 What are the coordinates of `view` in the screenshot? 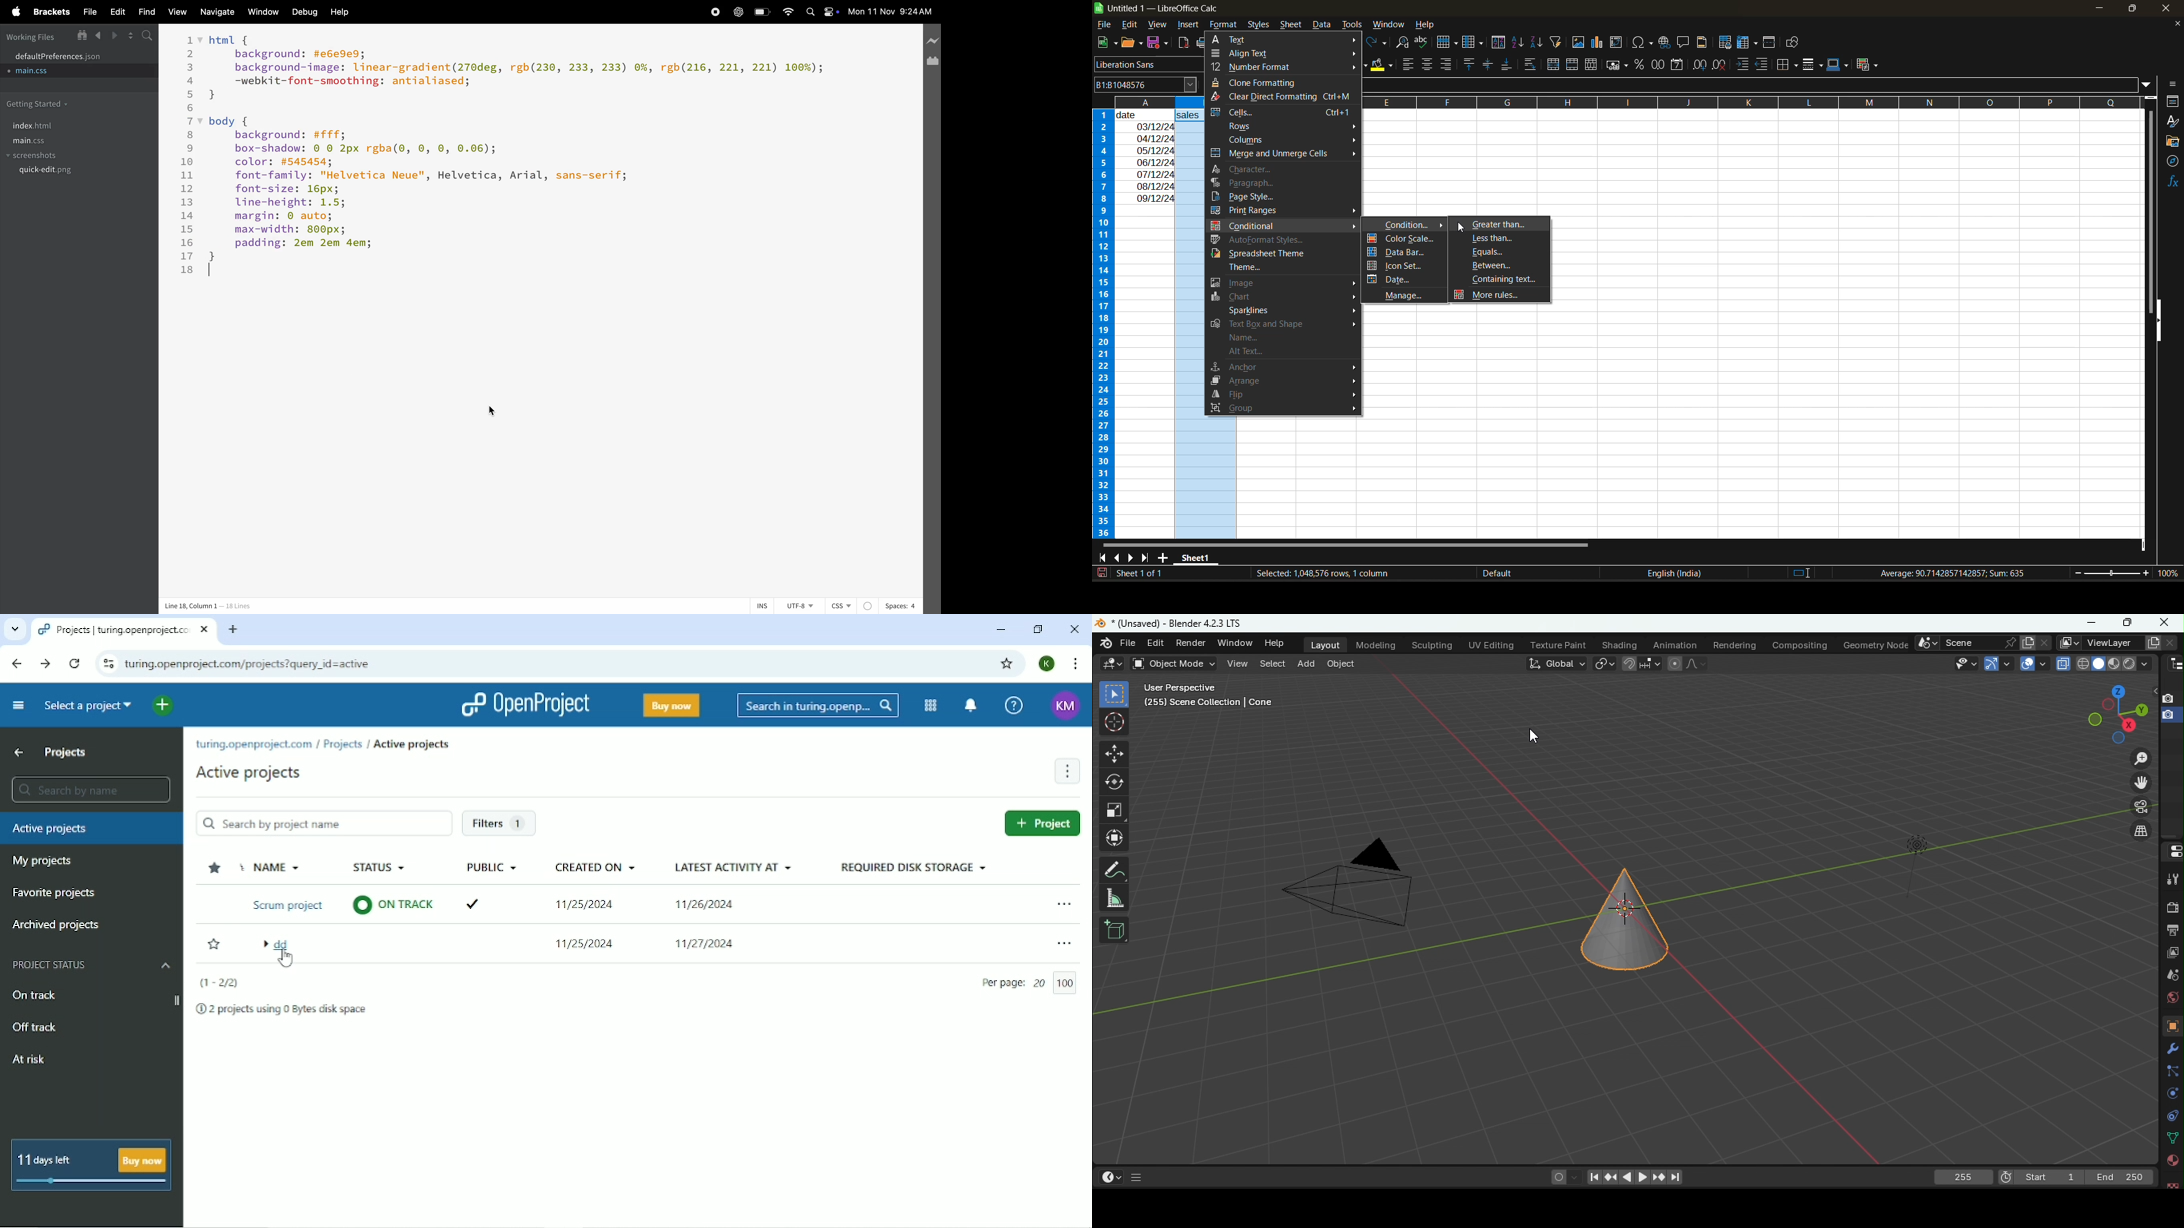 It's located at (1159, 23).